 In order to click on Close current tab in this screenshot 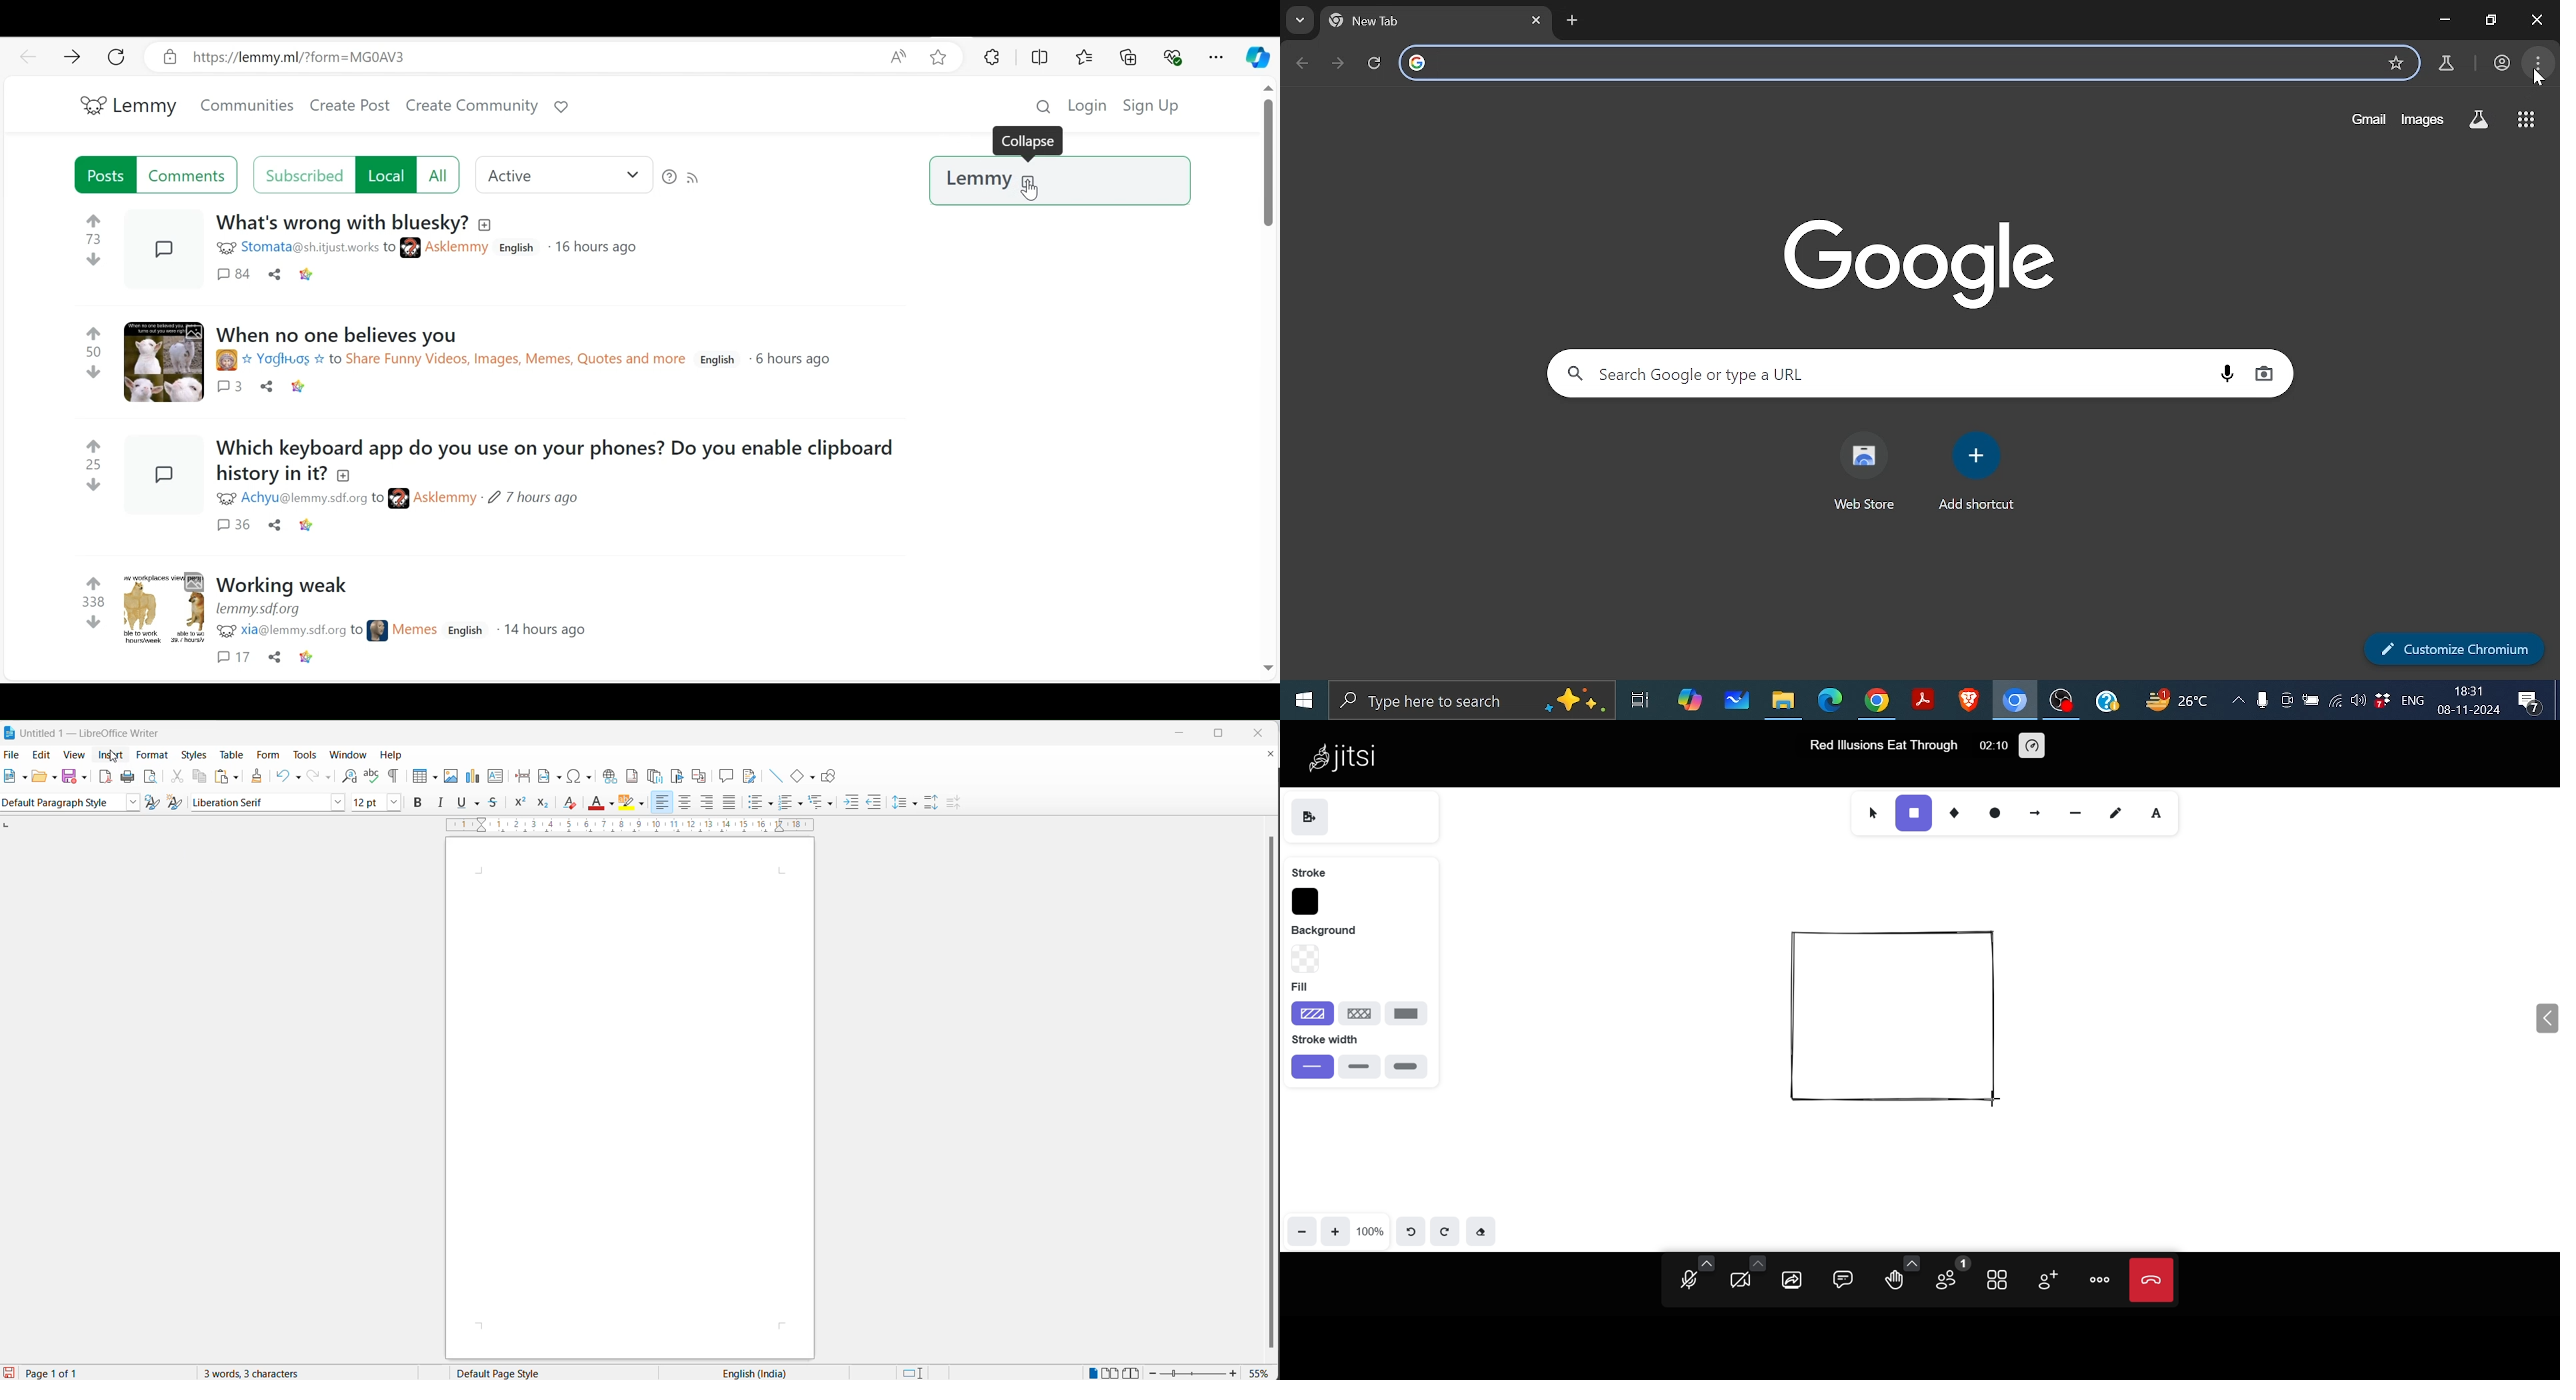, I will do `click(1540, 20)`.